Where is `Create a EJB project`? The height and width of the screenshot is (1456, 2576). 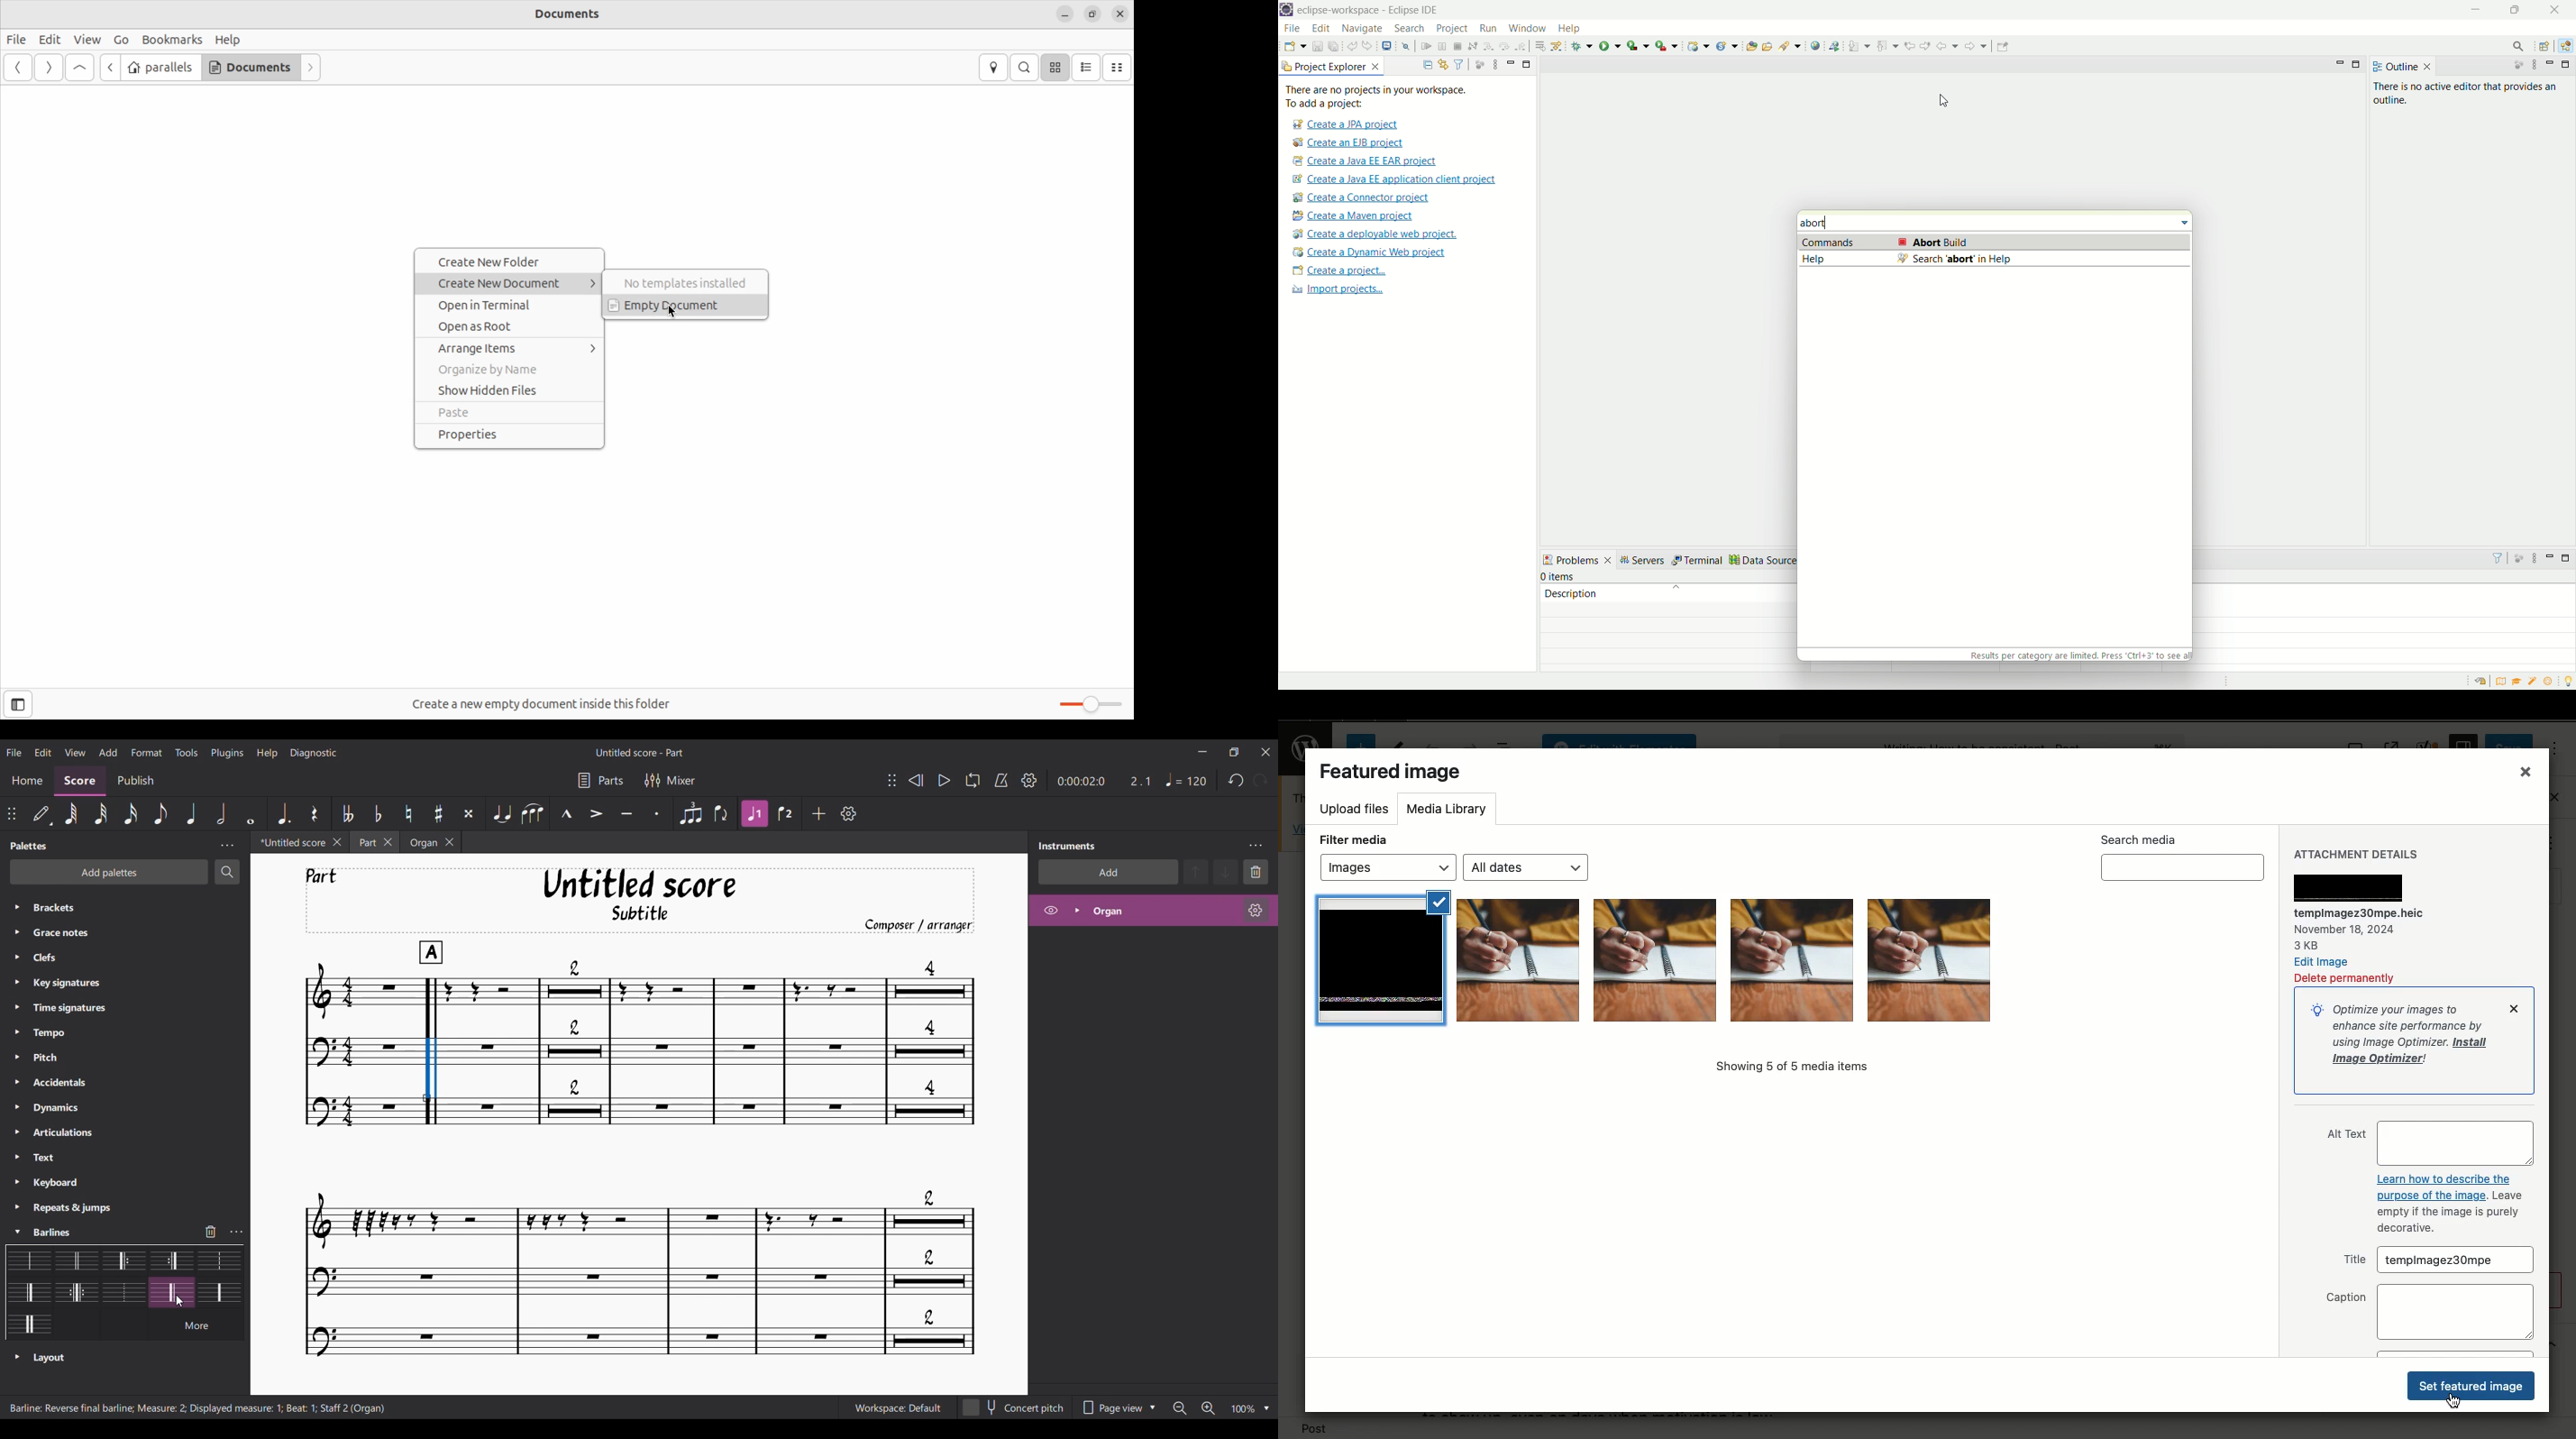
Create a EJB project is located at coordinates (1350, 144).